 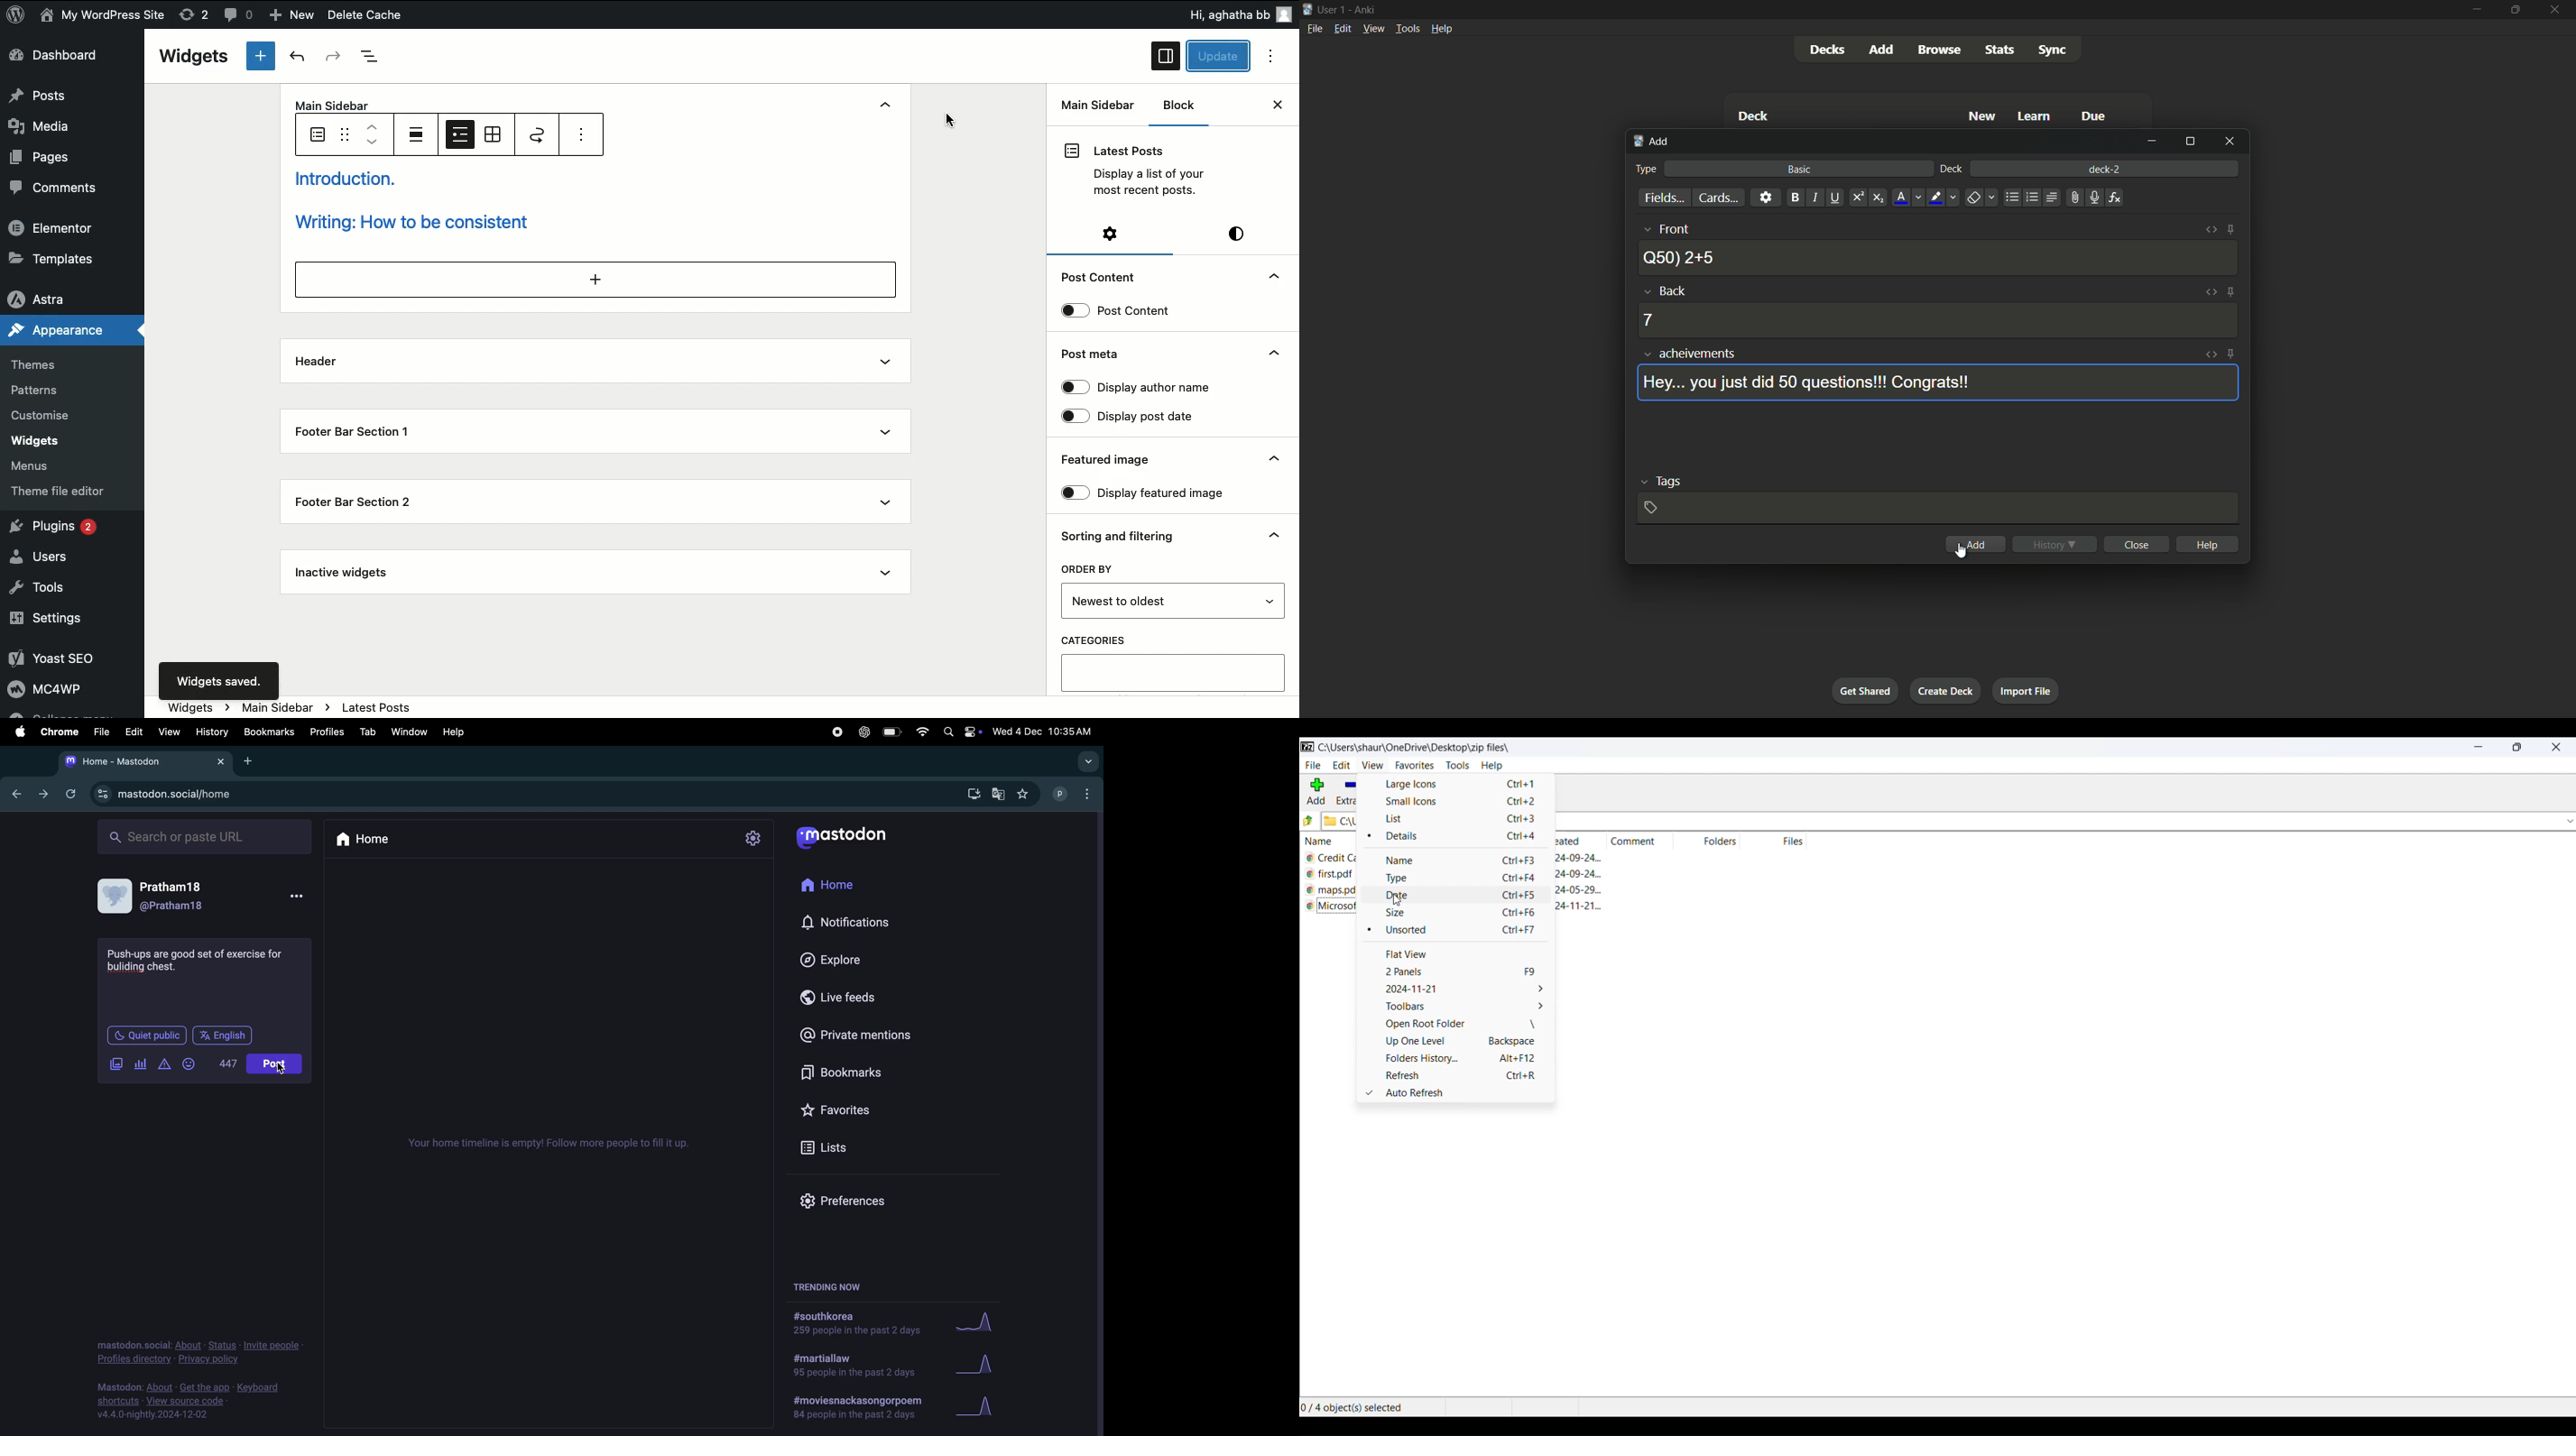 What do you see at coordinates (165, 1065) in the screenshot?
I see `create alert` at bounding box center [165, 1065].